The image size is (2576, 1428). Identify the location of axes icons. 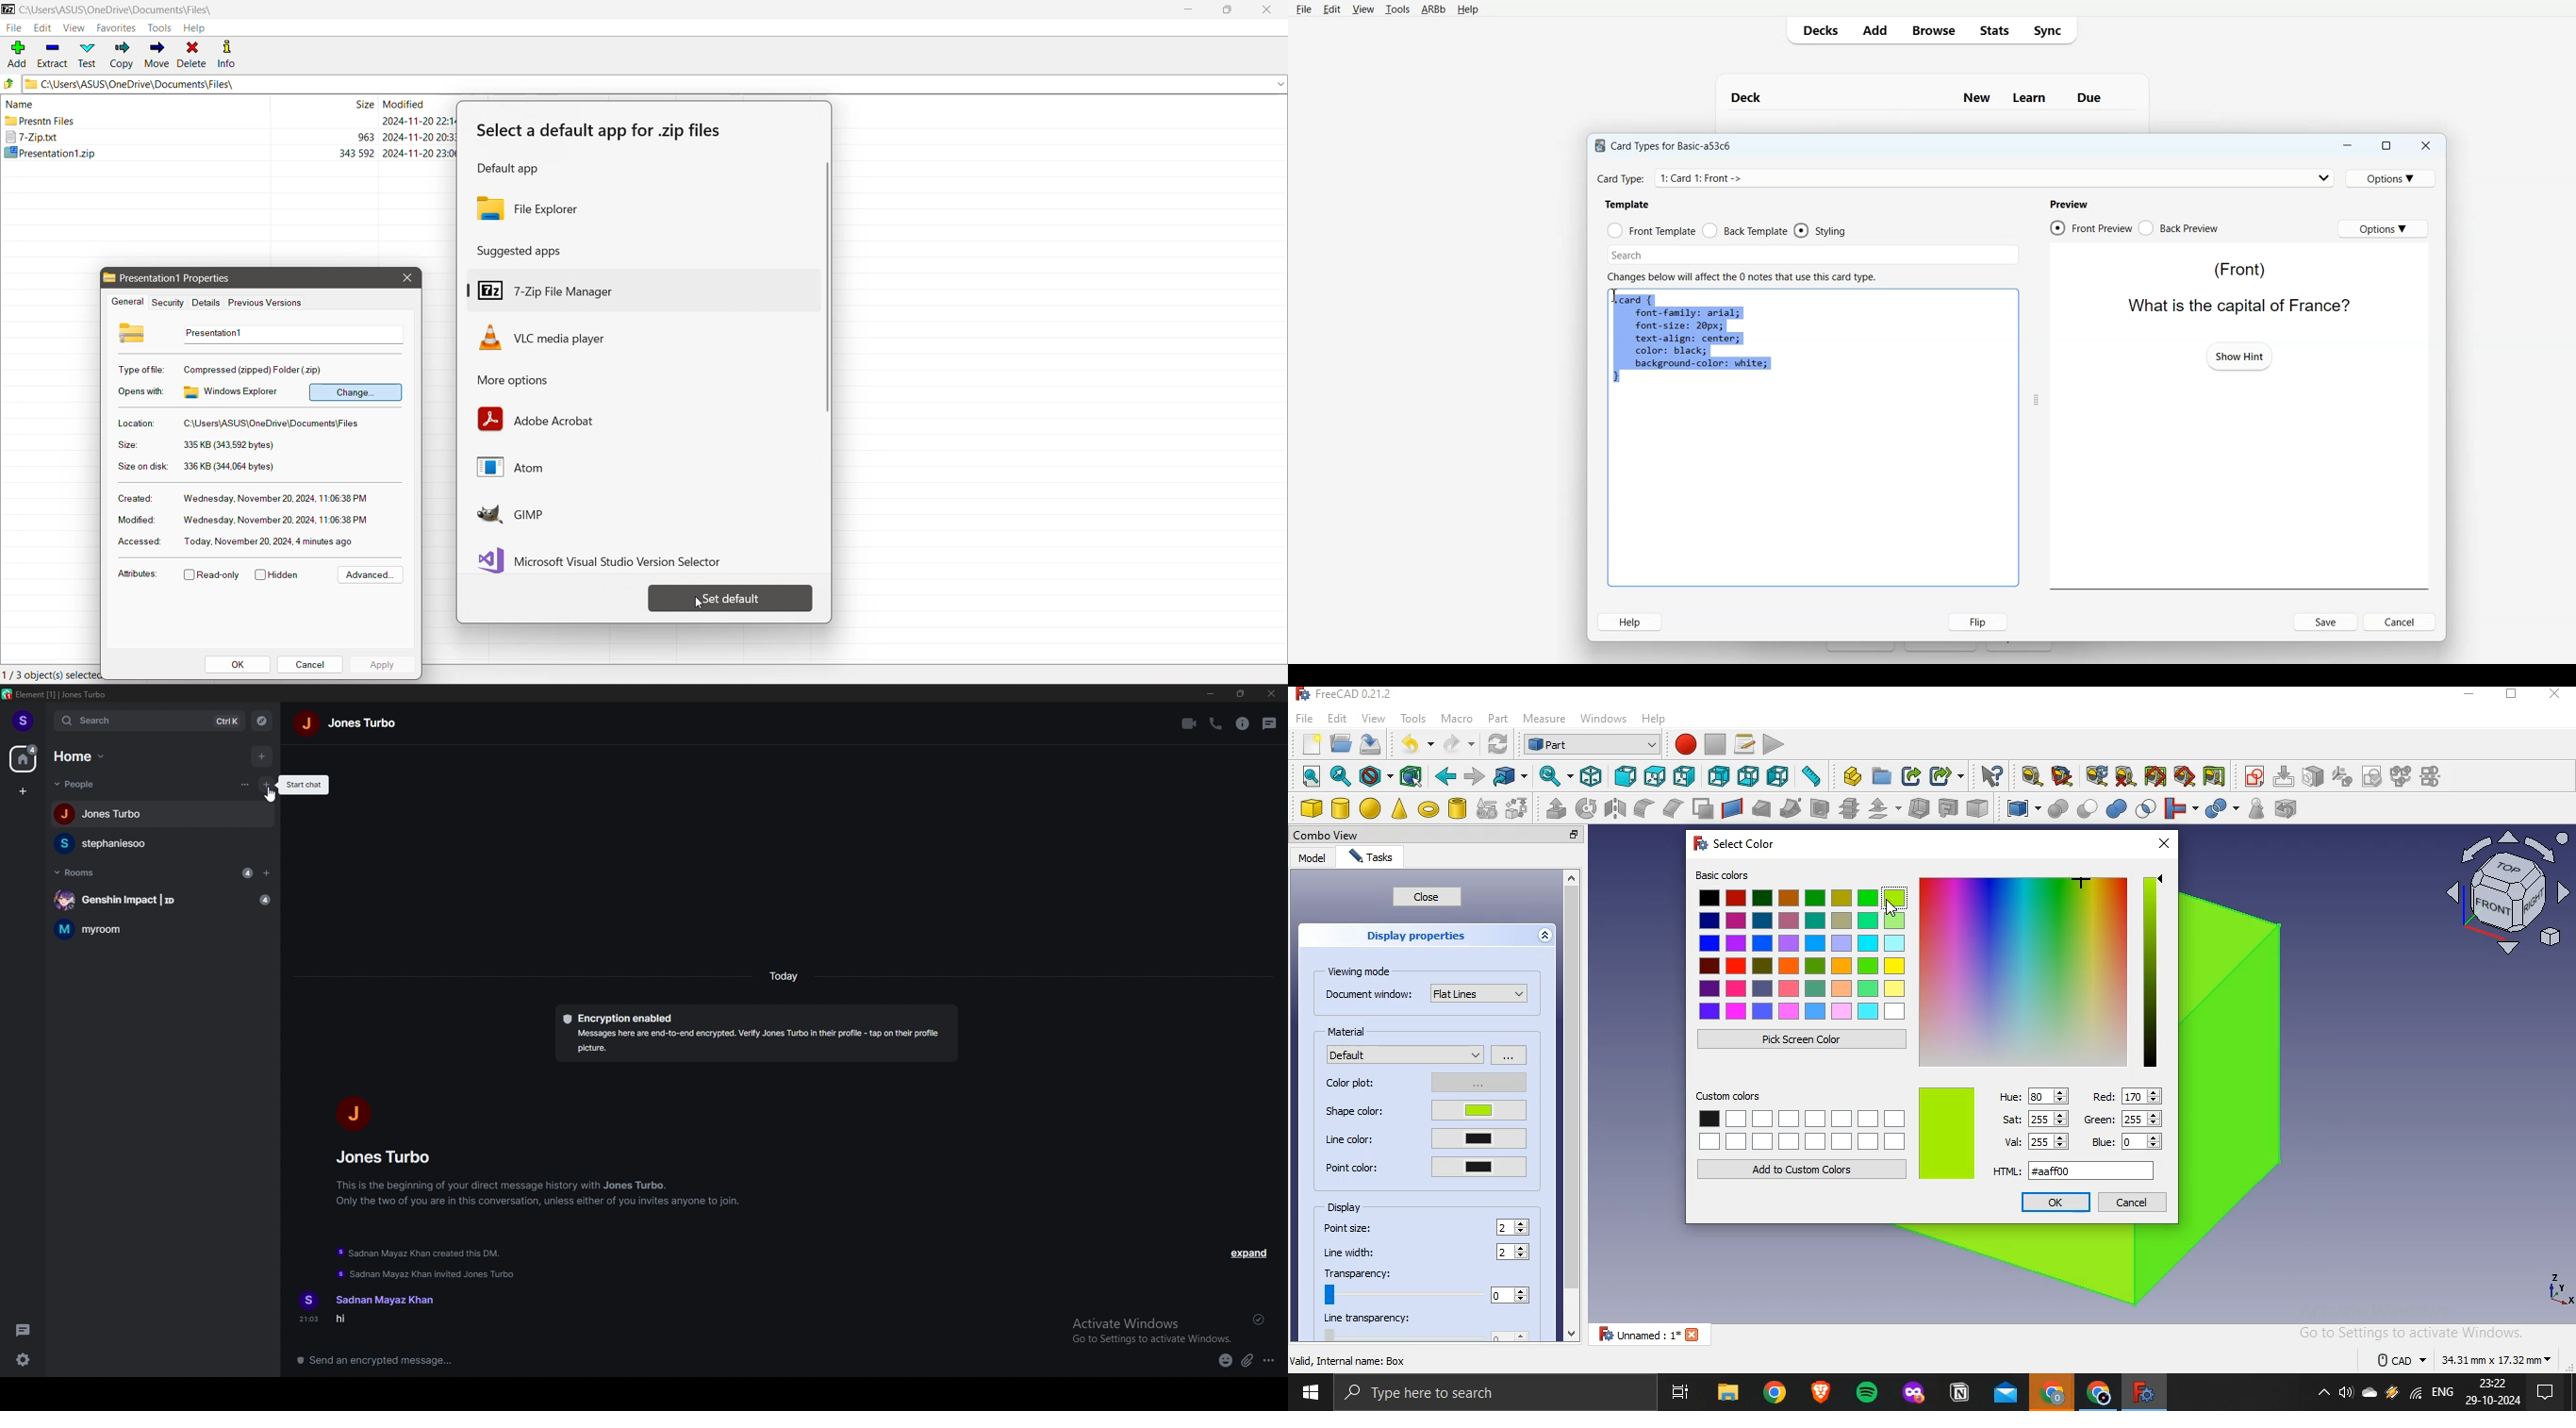
(2558, 1288).